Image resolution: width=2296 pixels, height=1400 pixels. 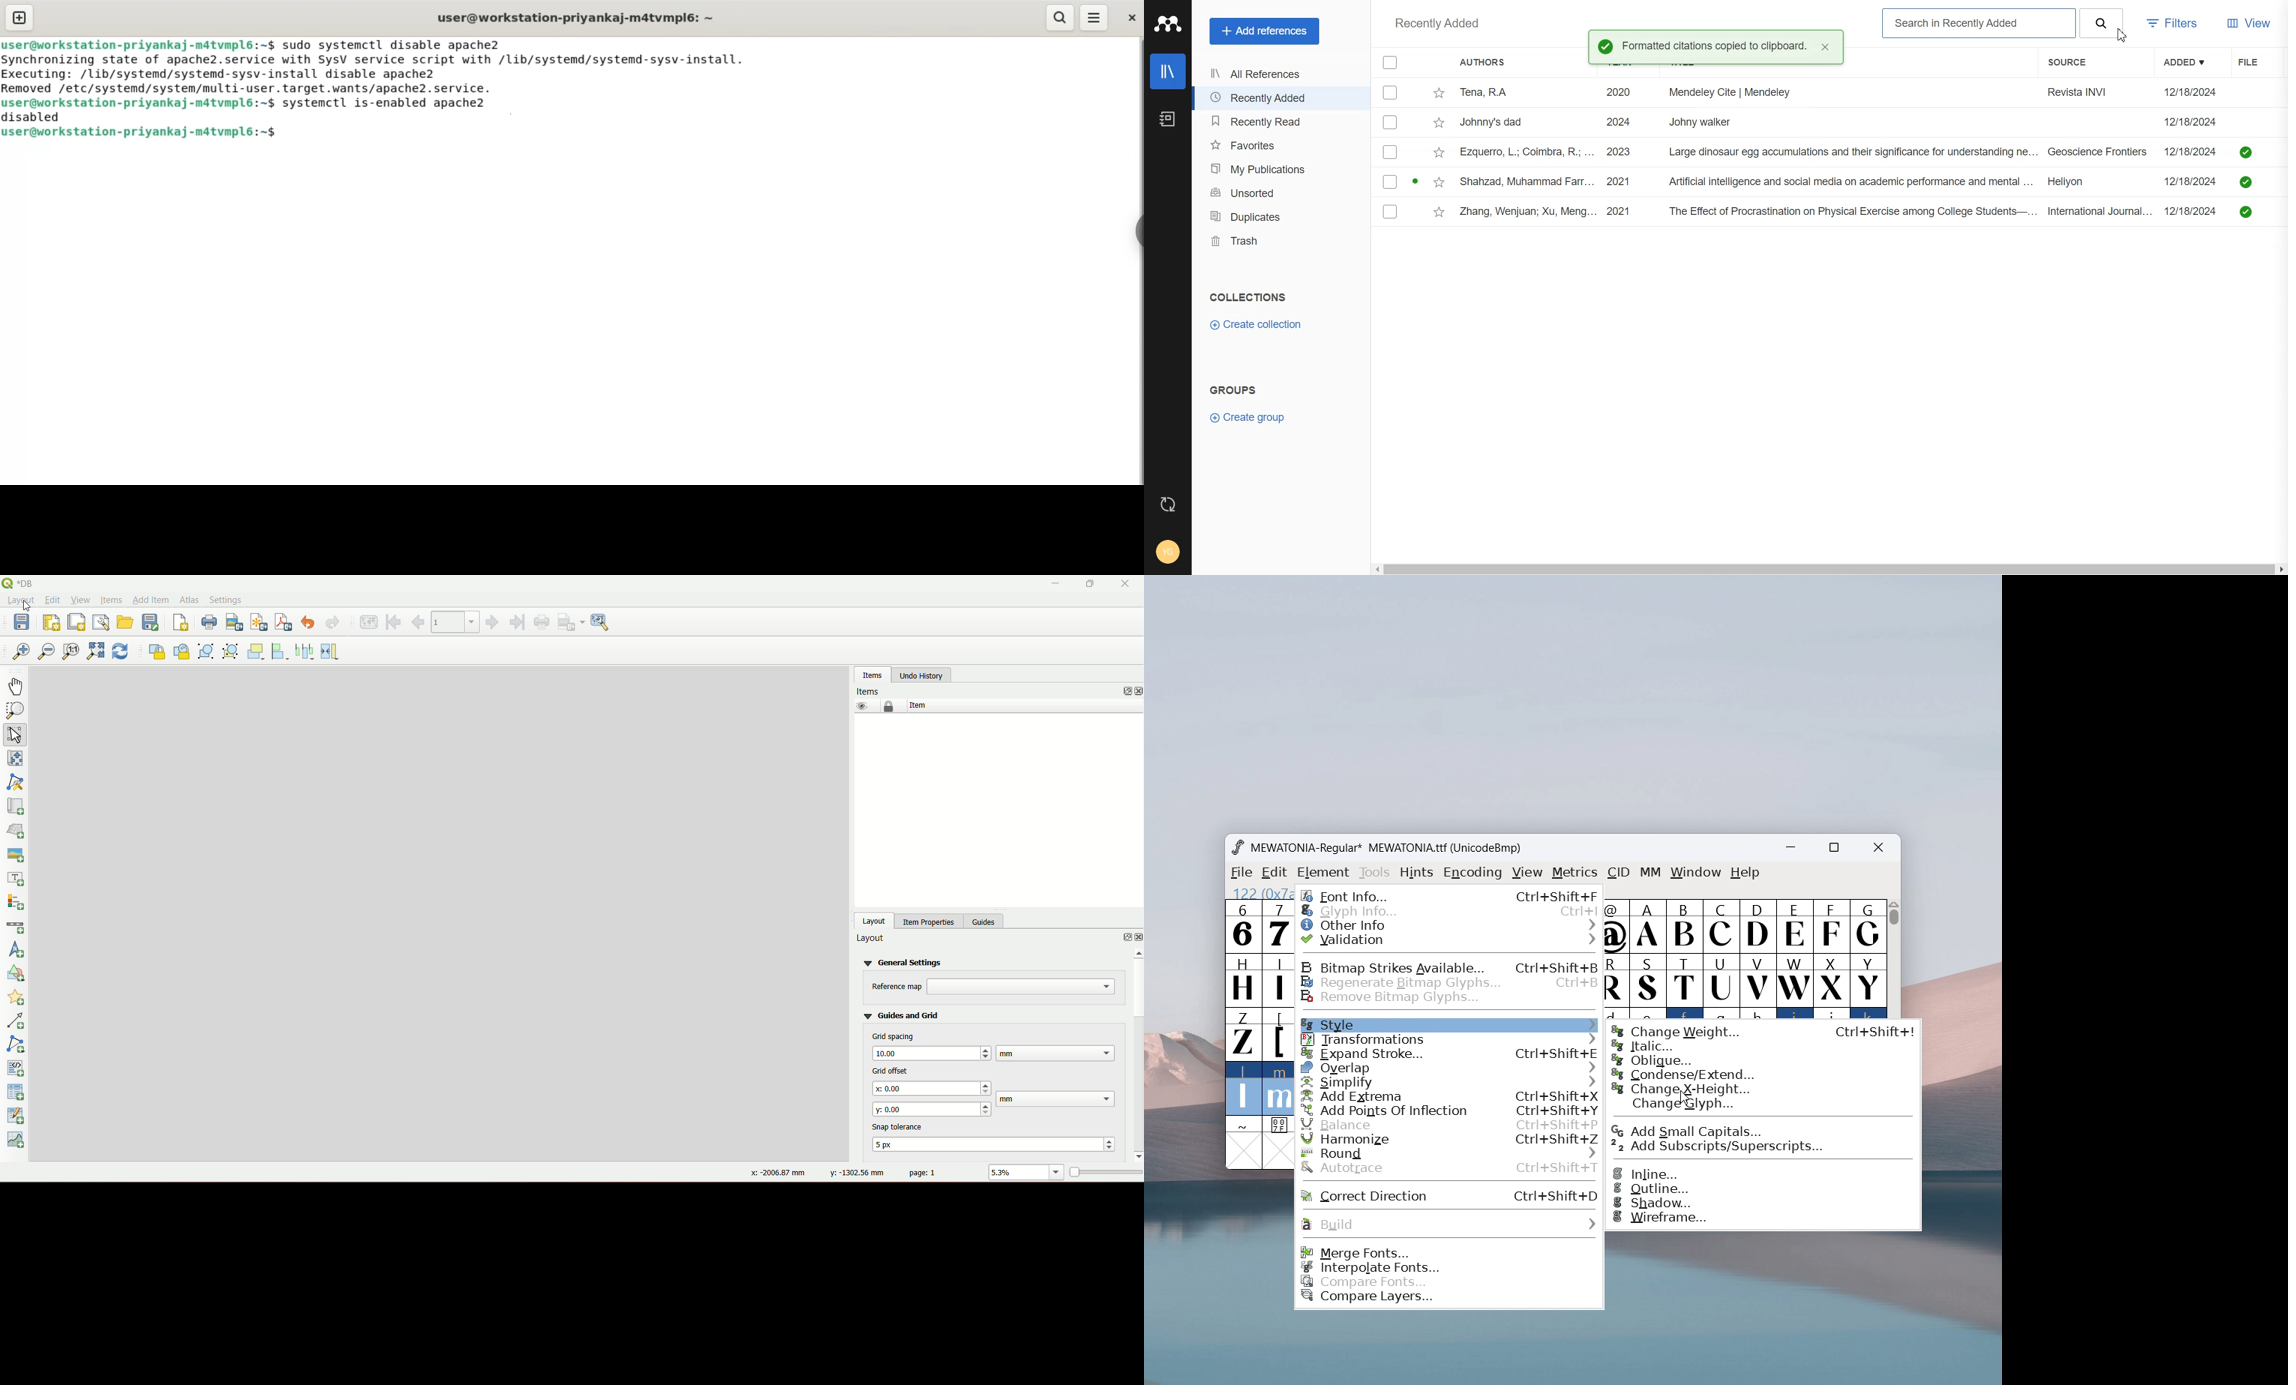 I want to click on guides, so click(x=986, y=921).